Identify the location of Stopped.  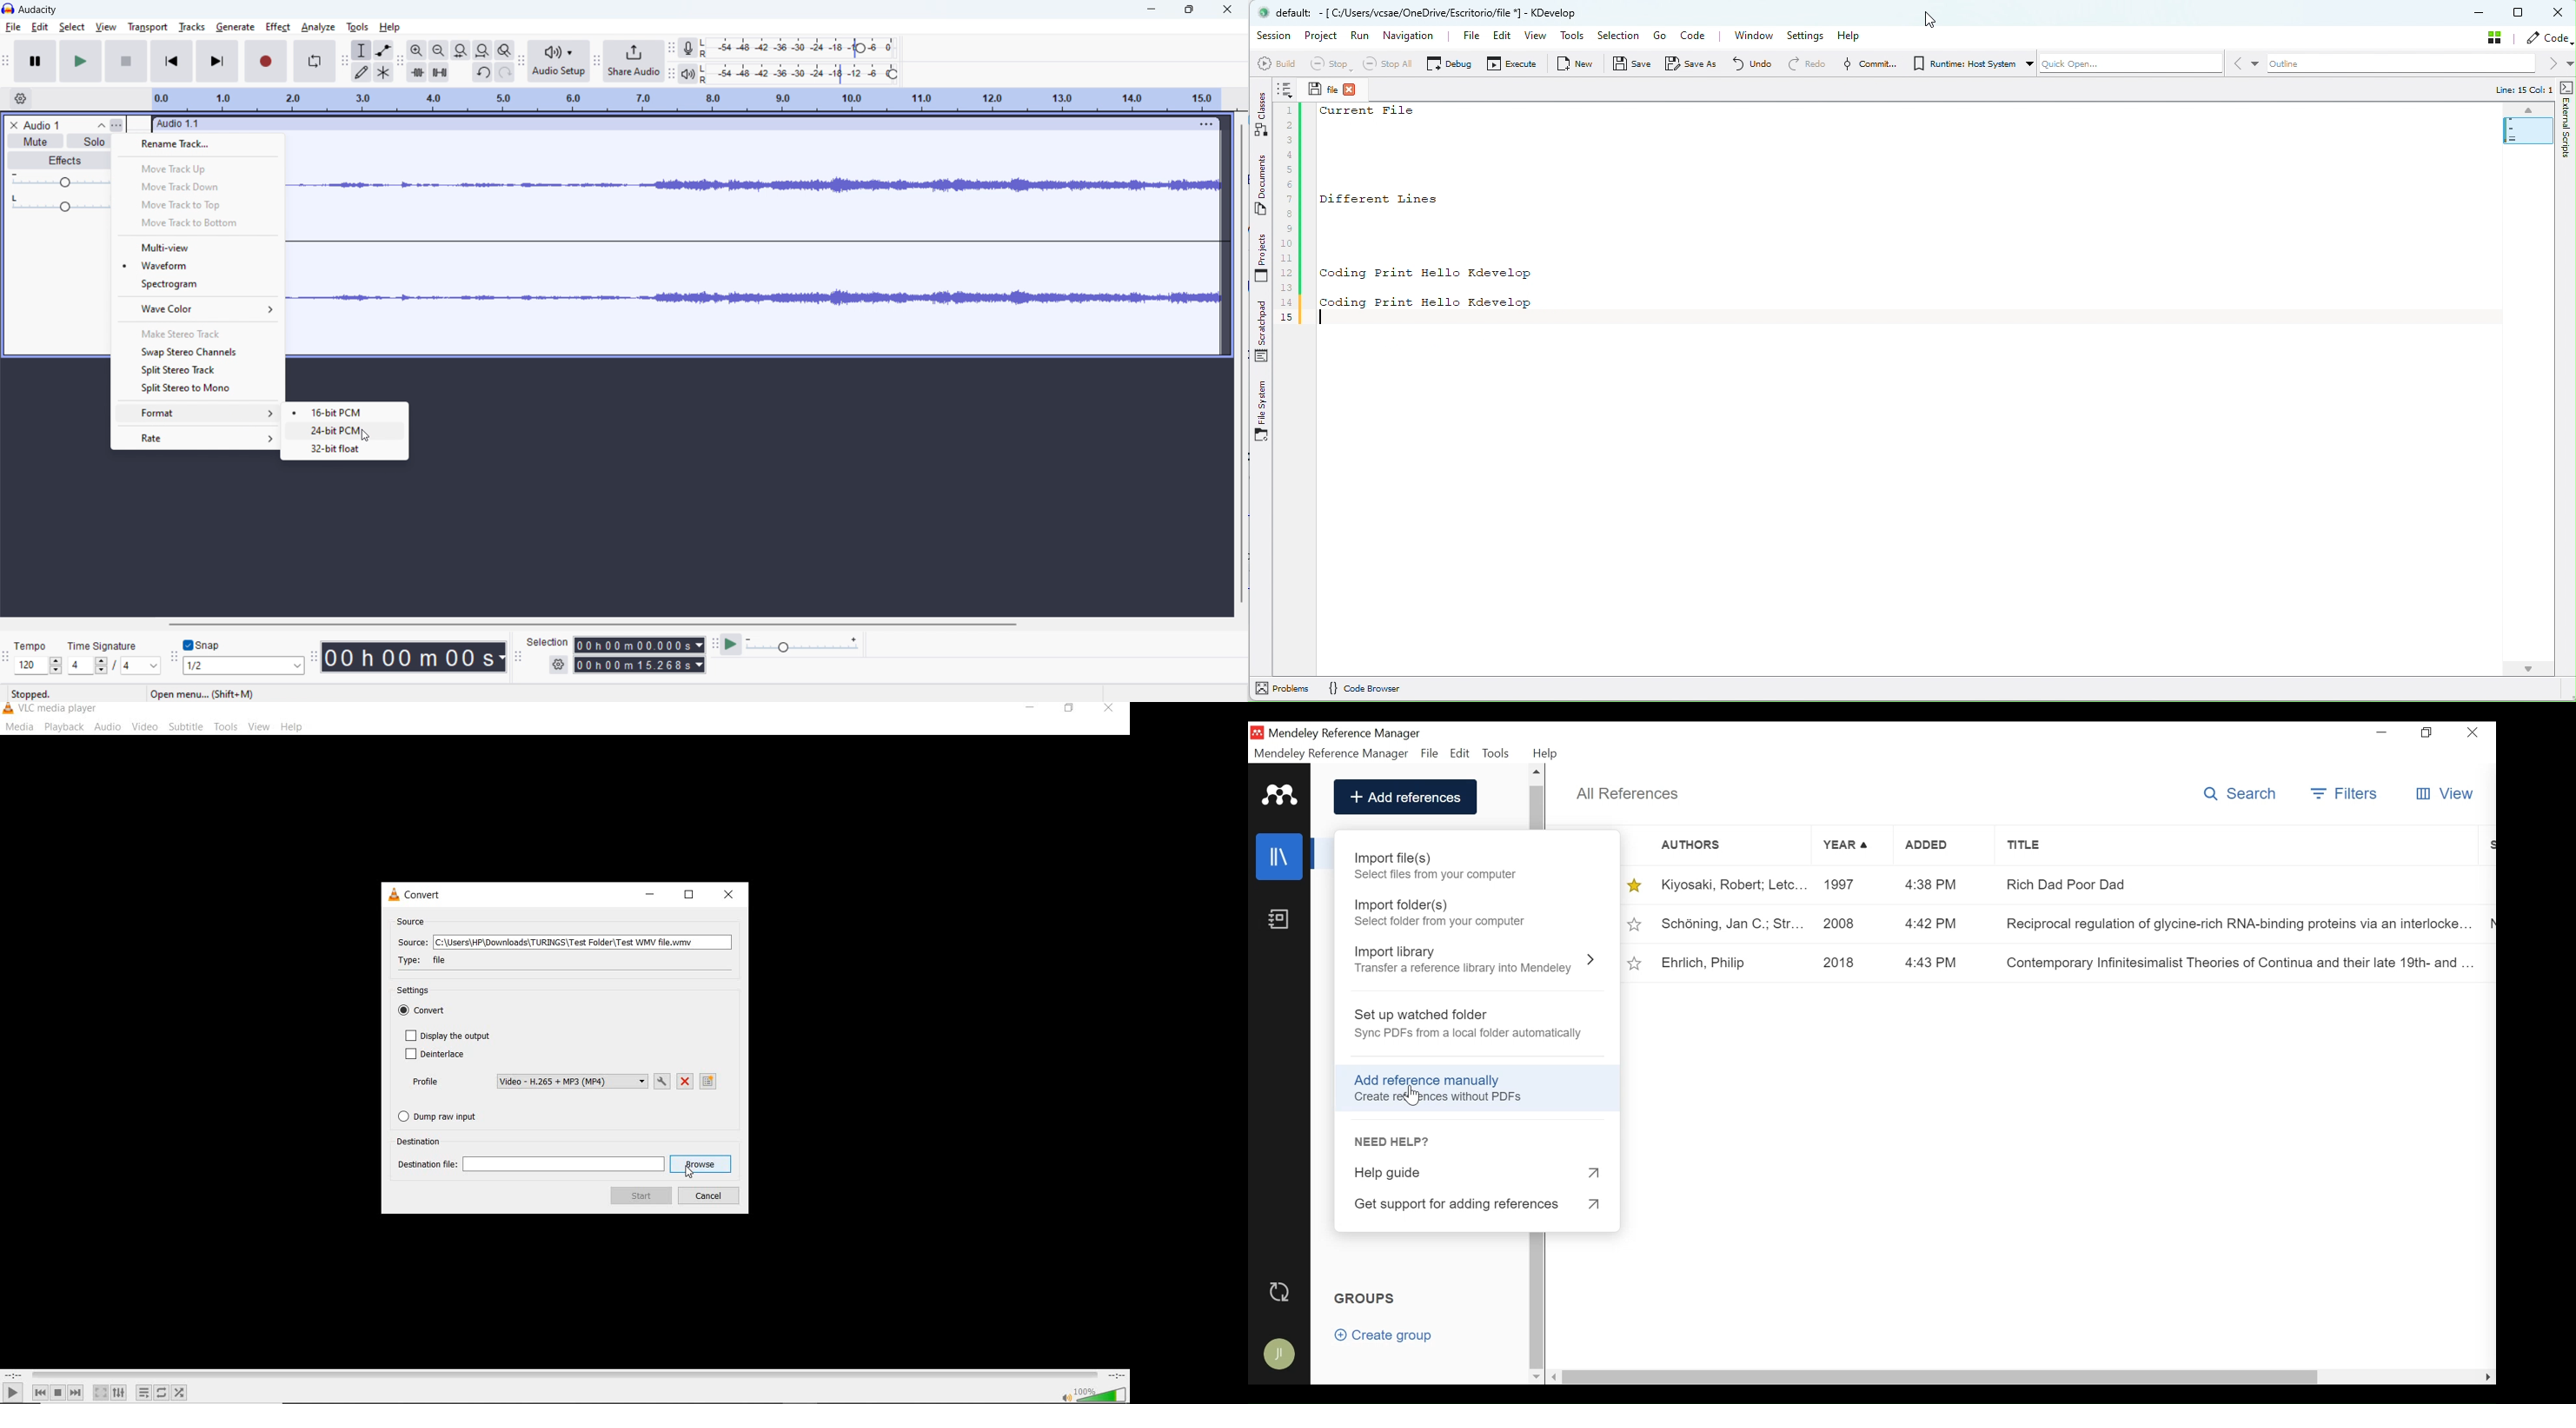
(42, 694).